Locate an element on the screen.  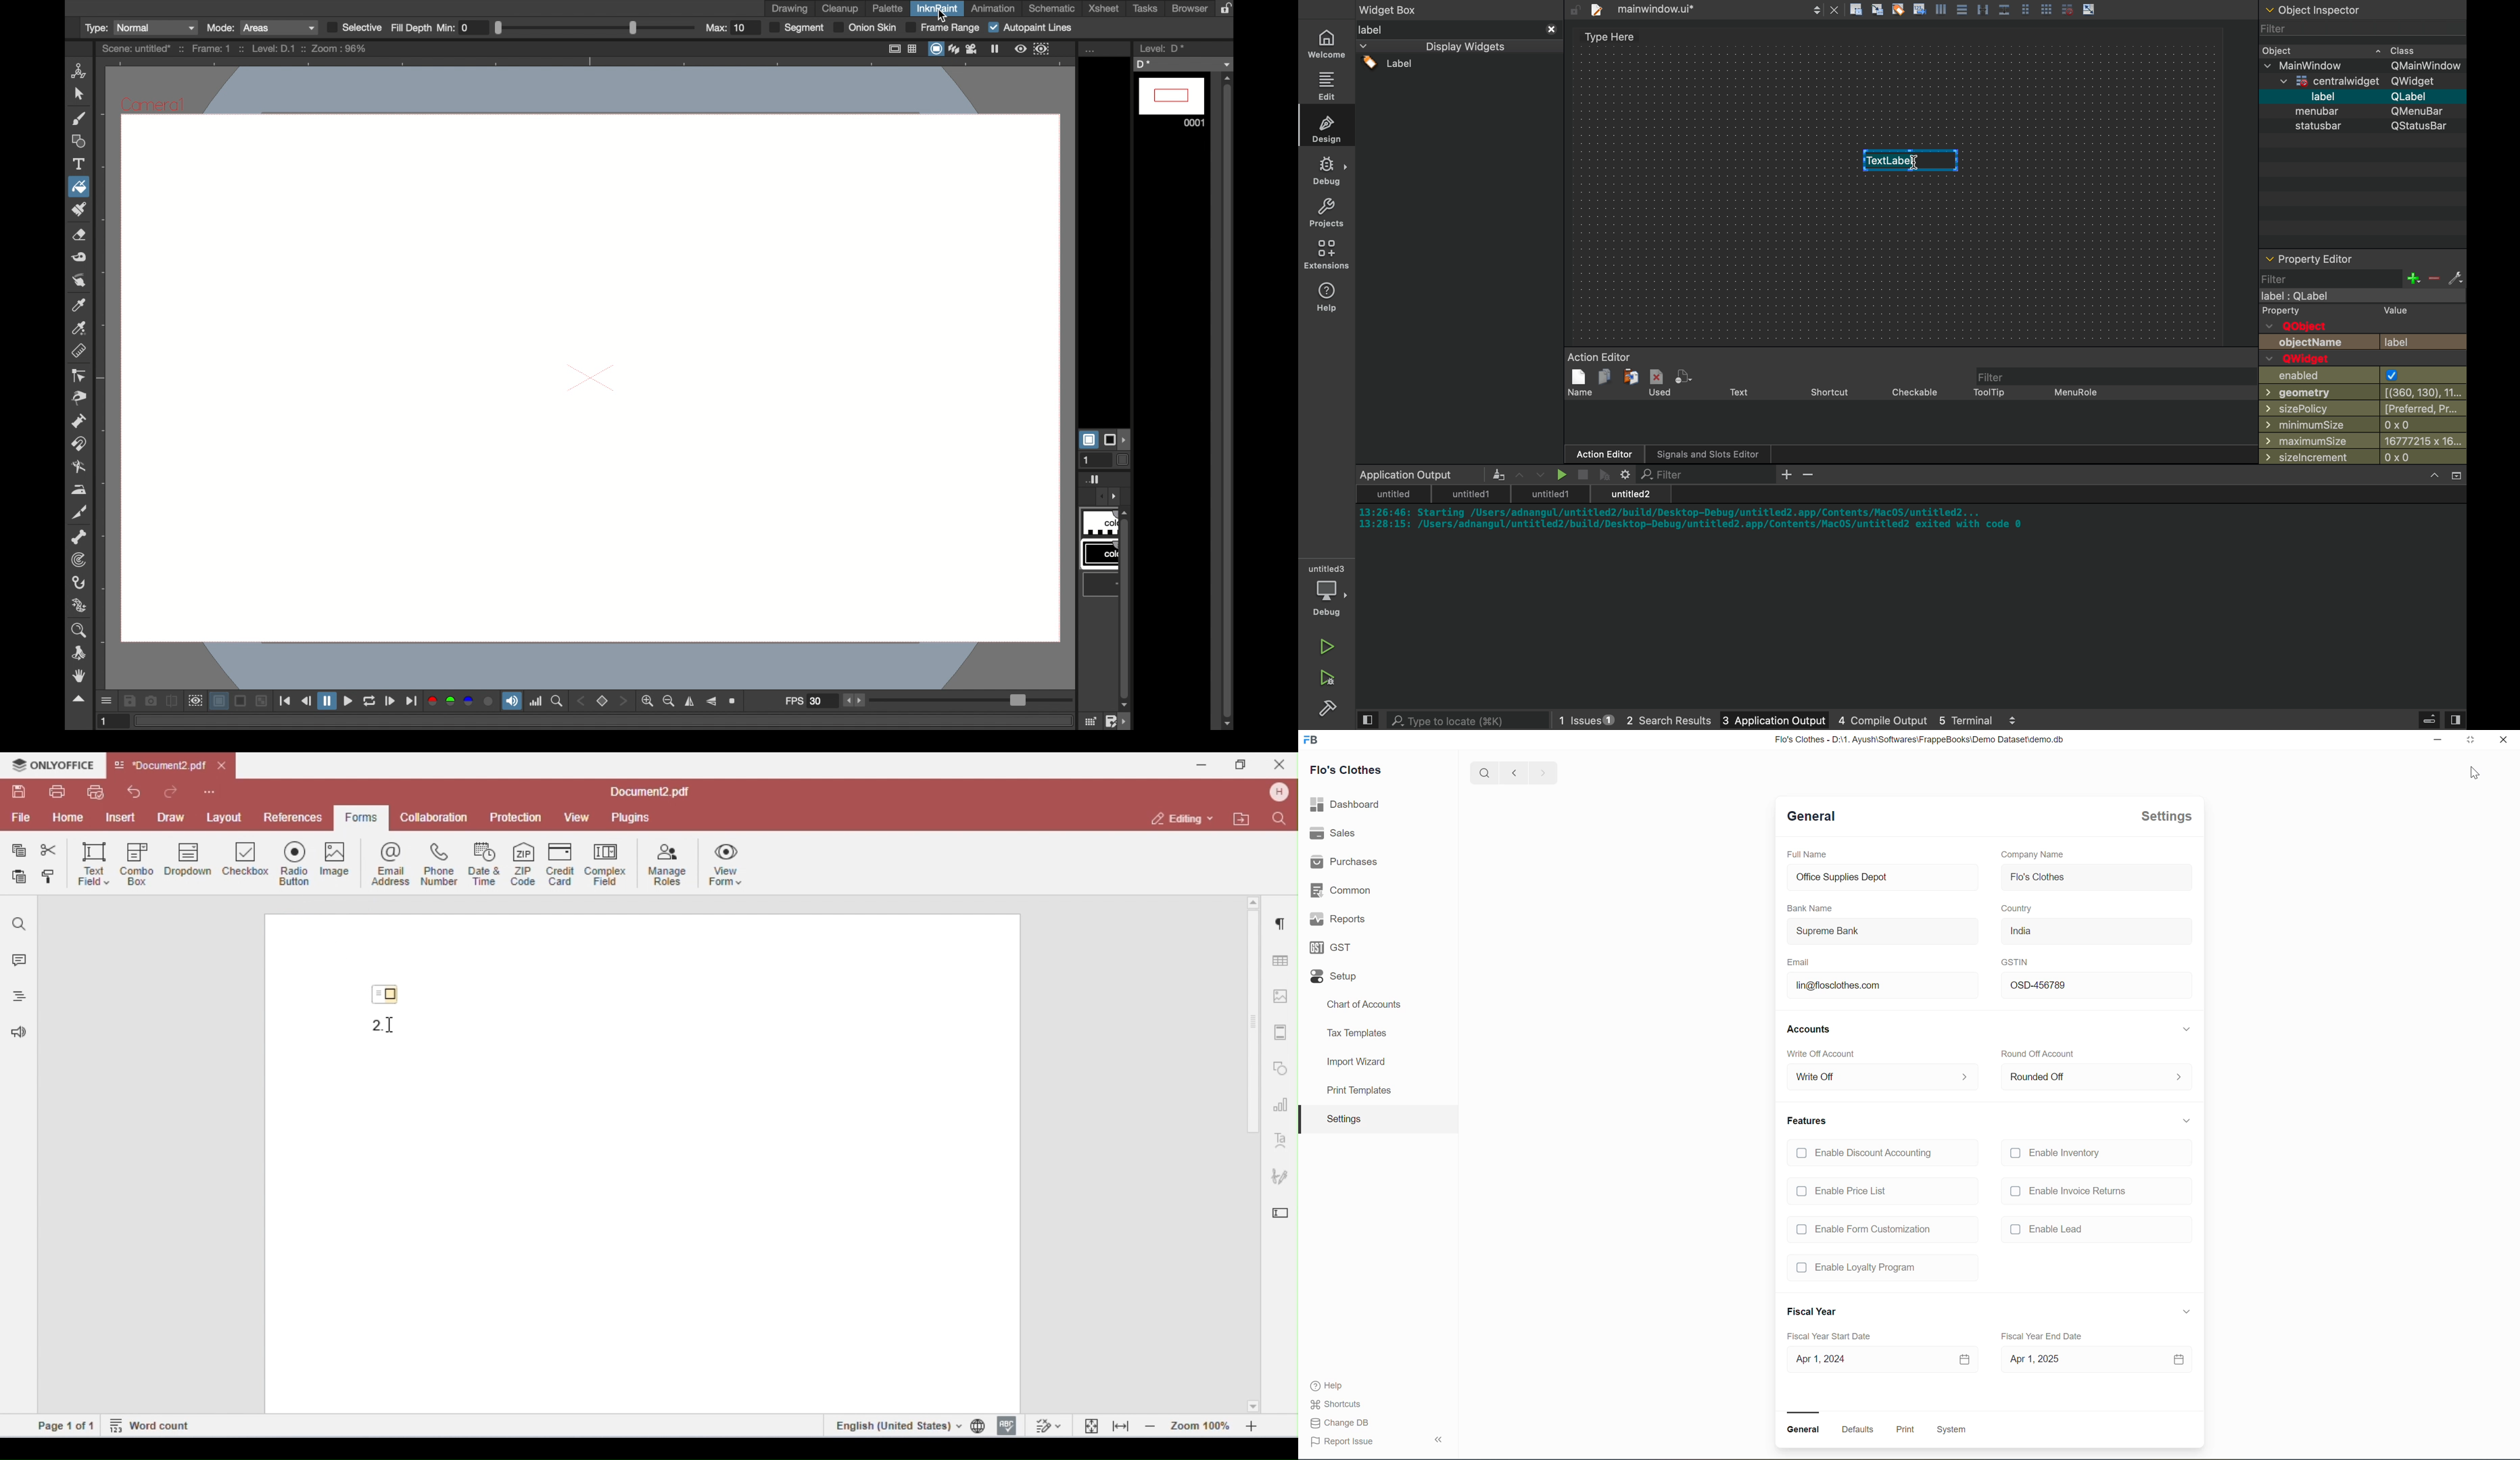
Flo's Clothes is located at coordinates (2096, 878).